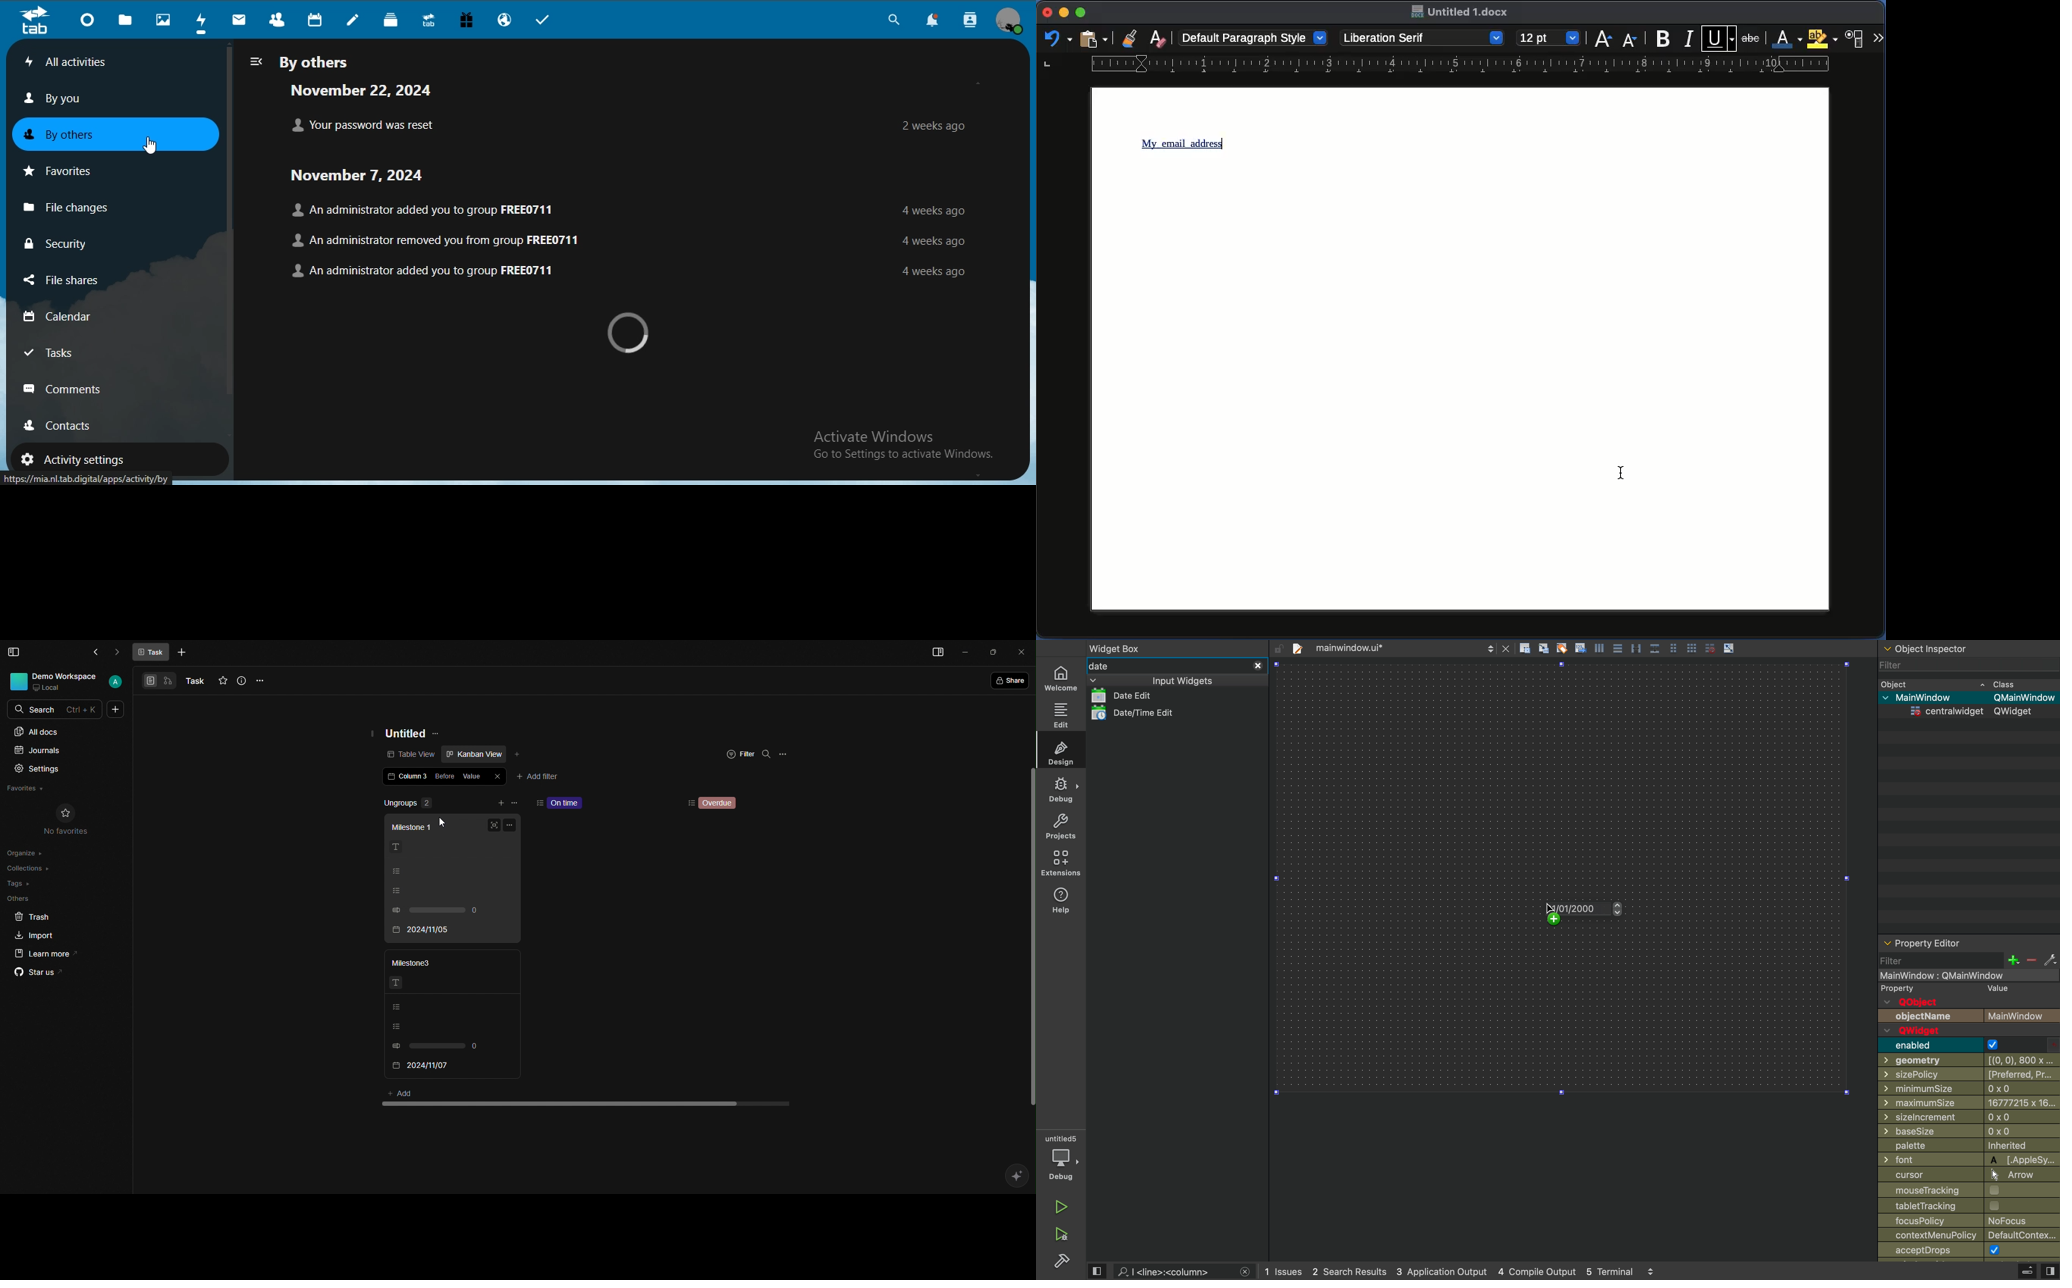  Describe the element at coordinates (126, 20) in the screenshot. I see `files` at that location.